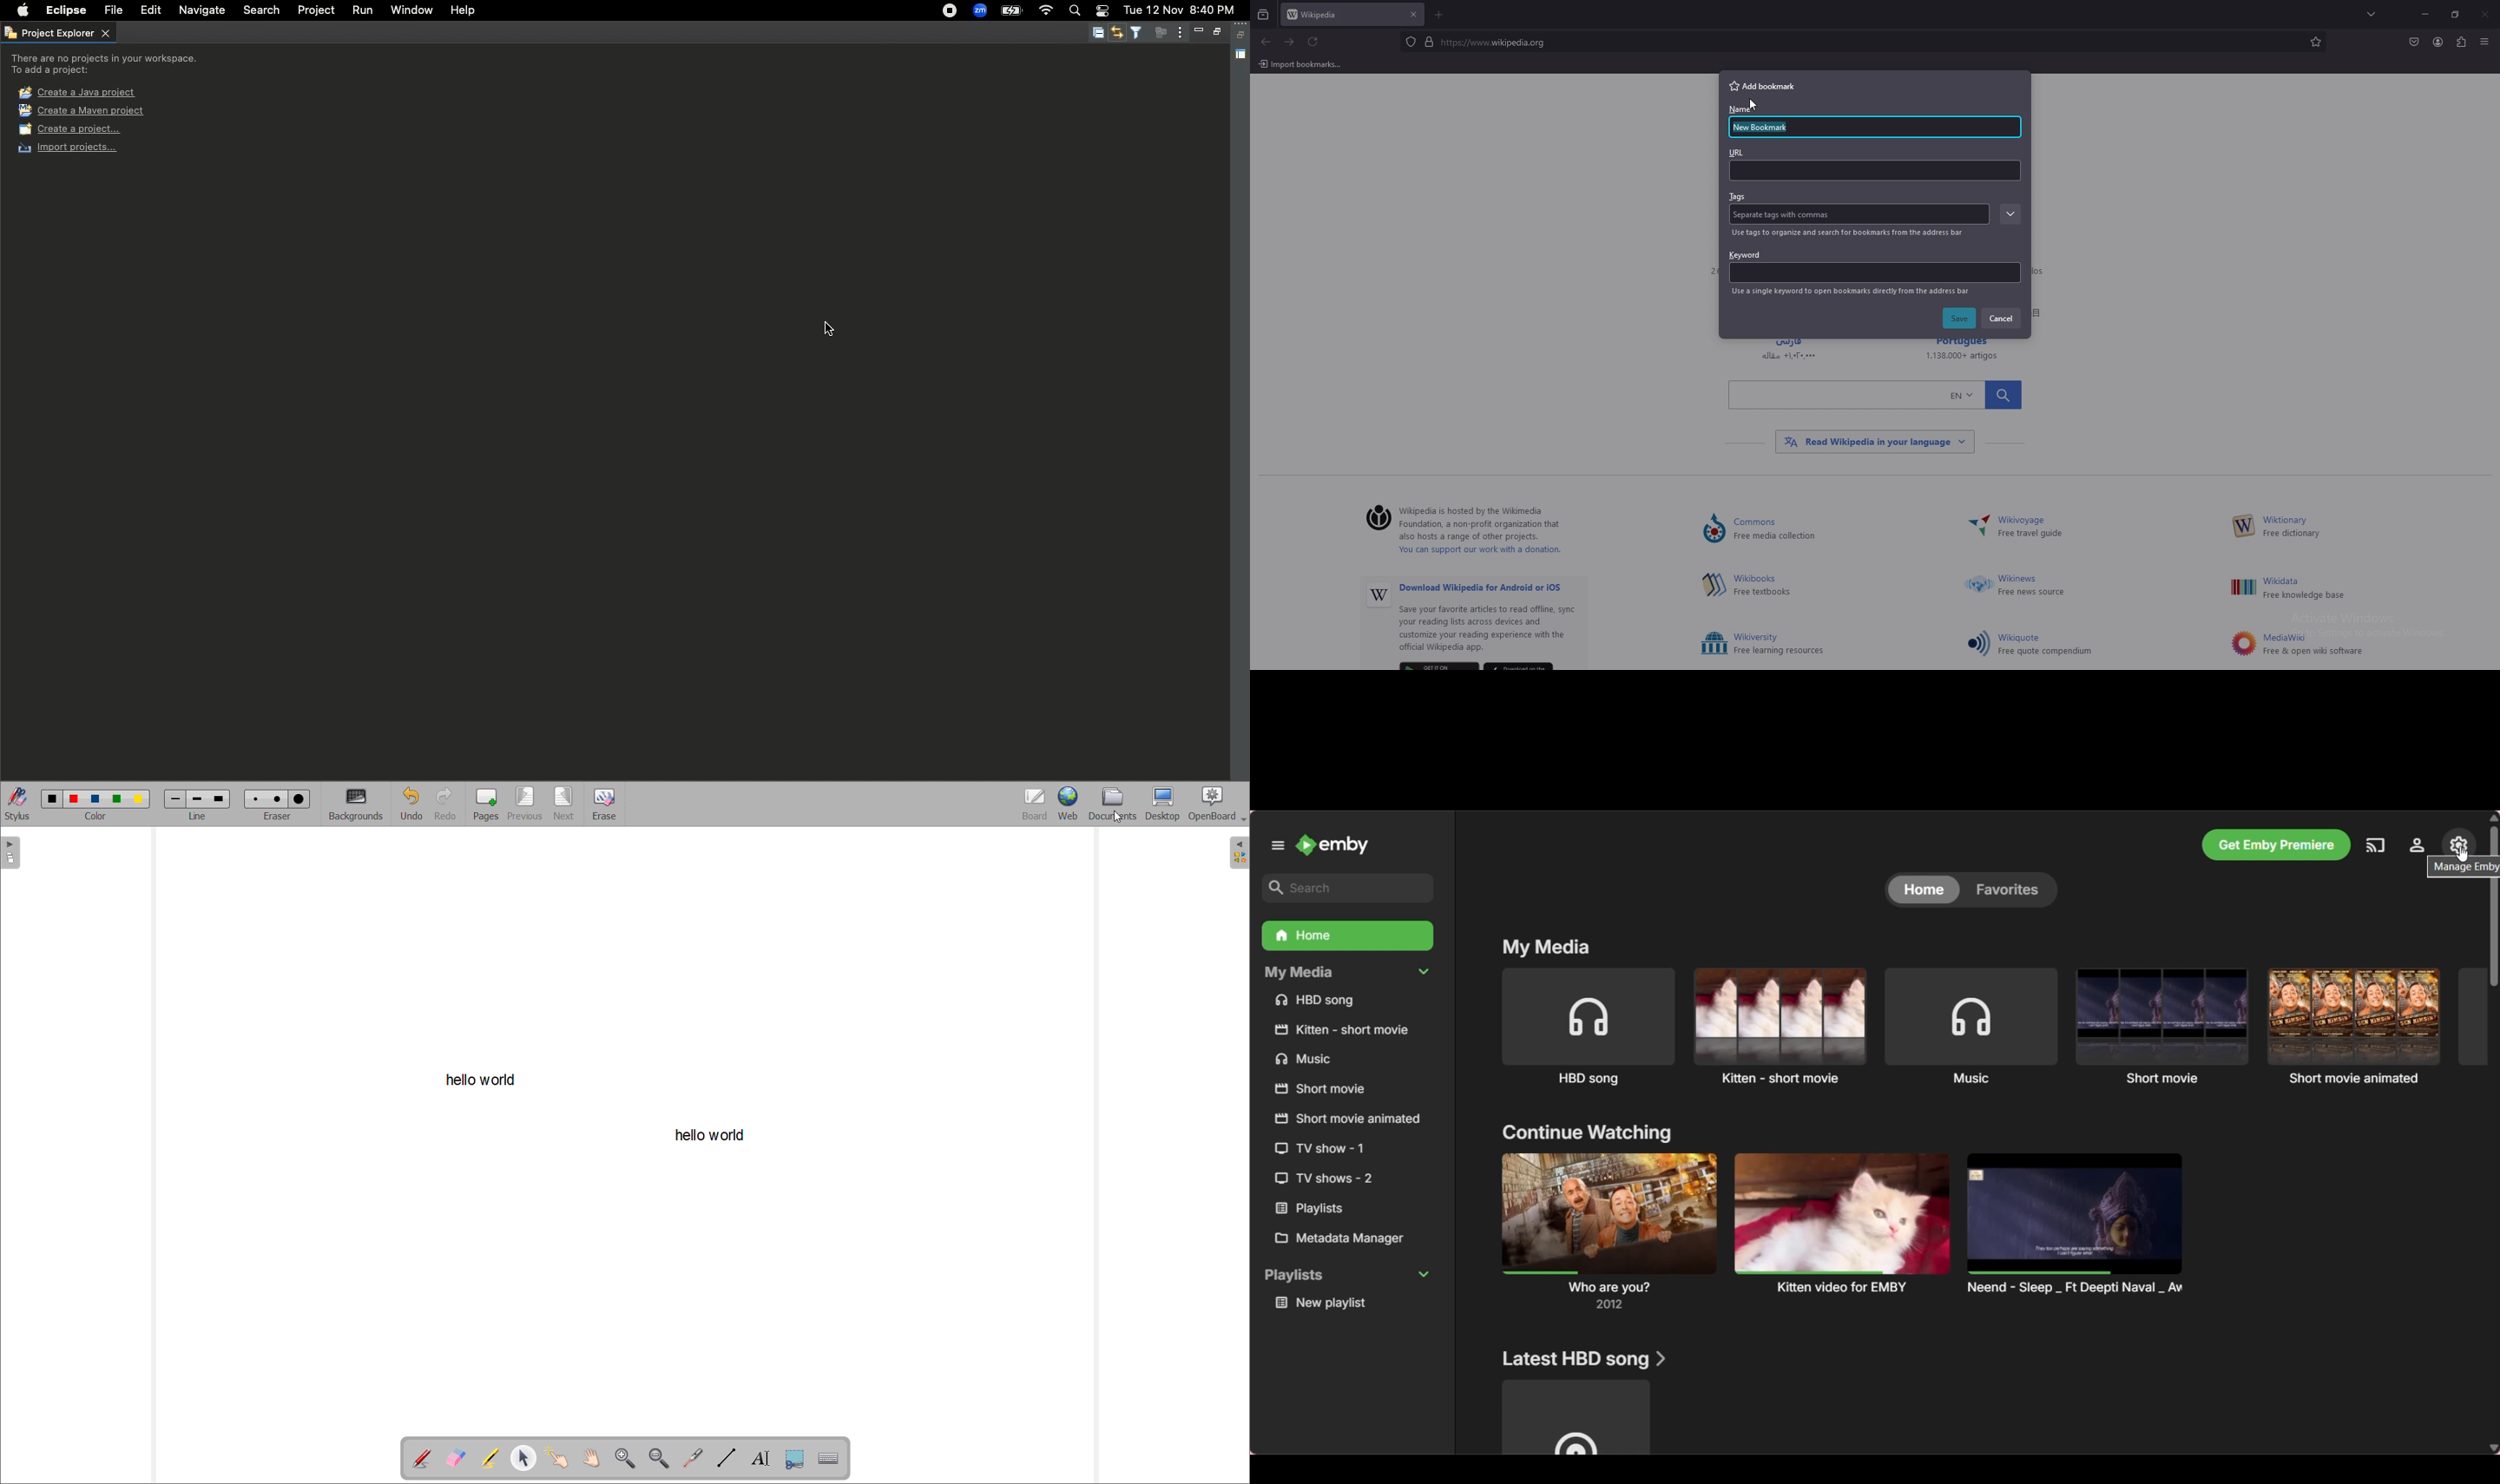 The image size is (2520, 1484). I want to click on Create a java project, so click(80, 94).